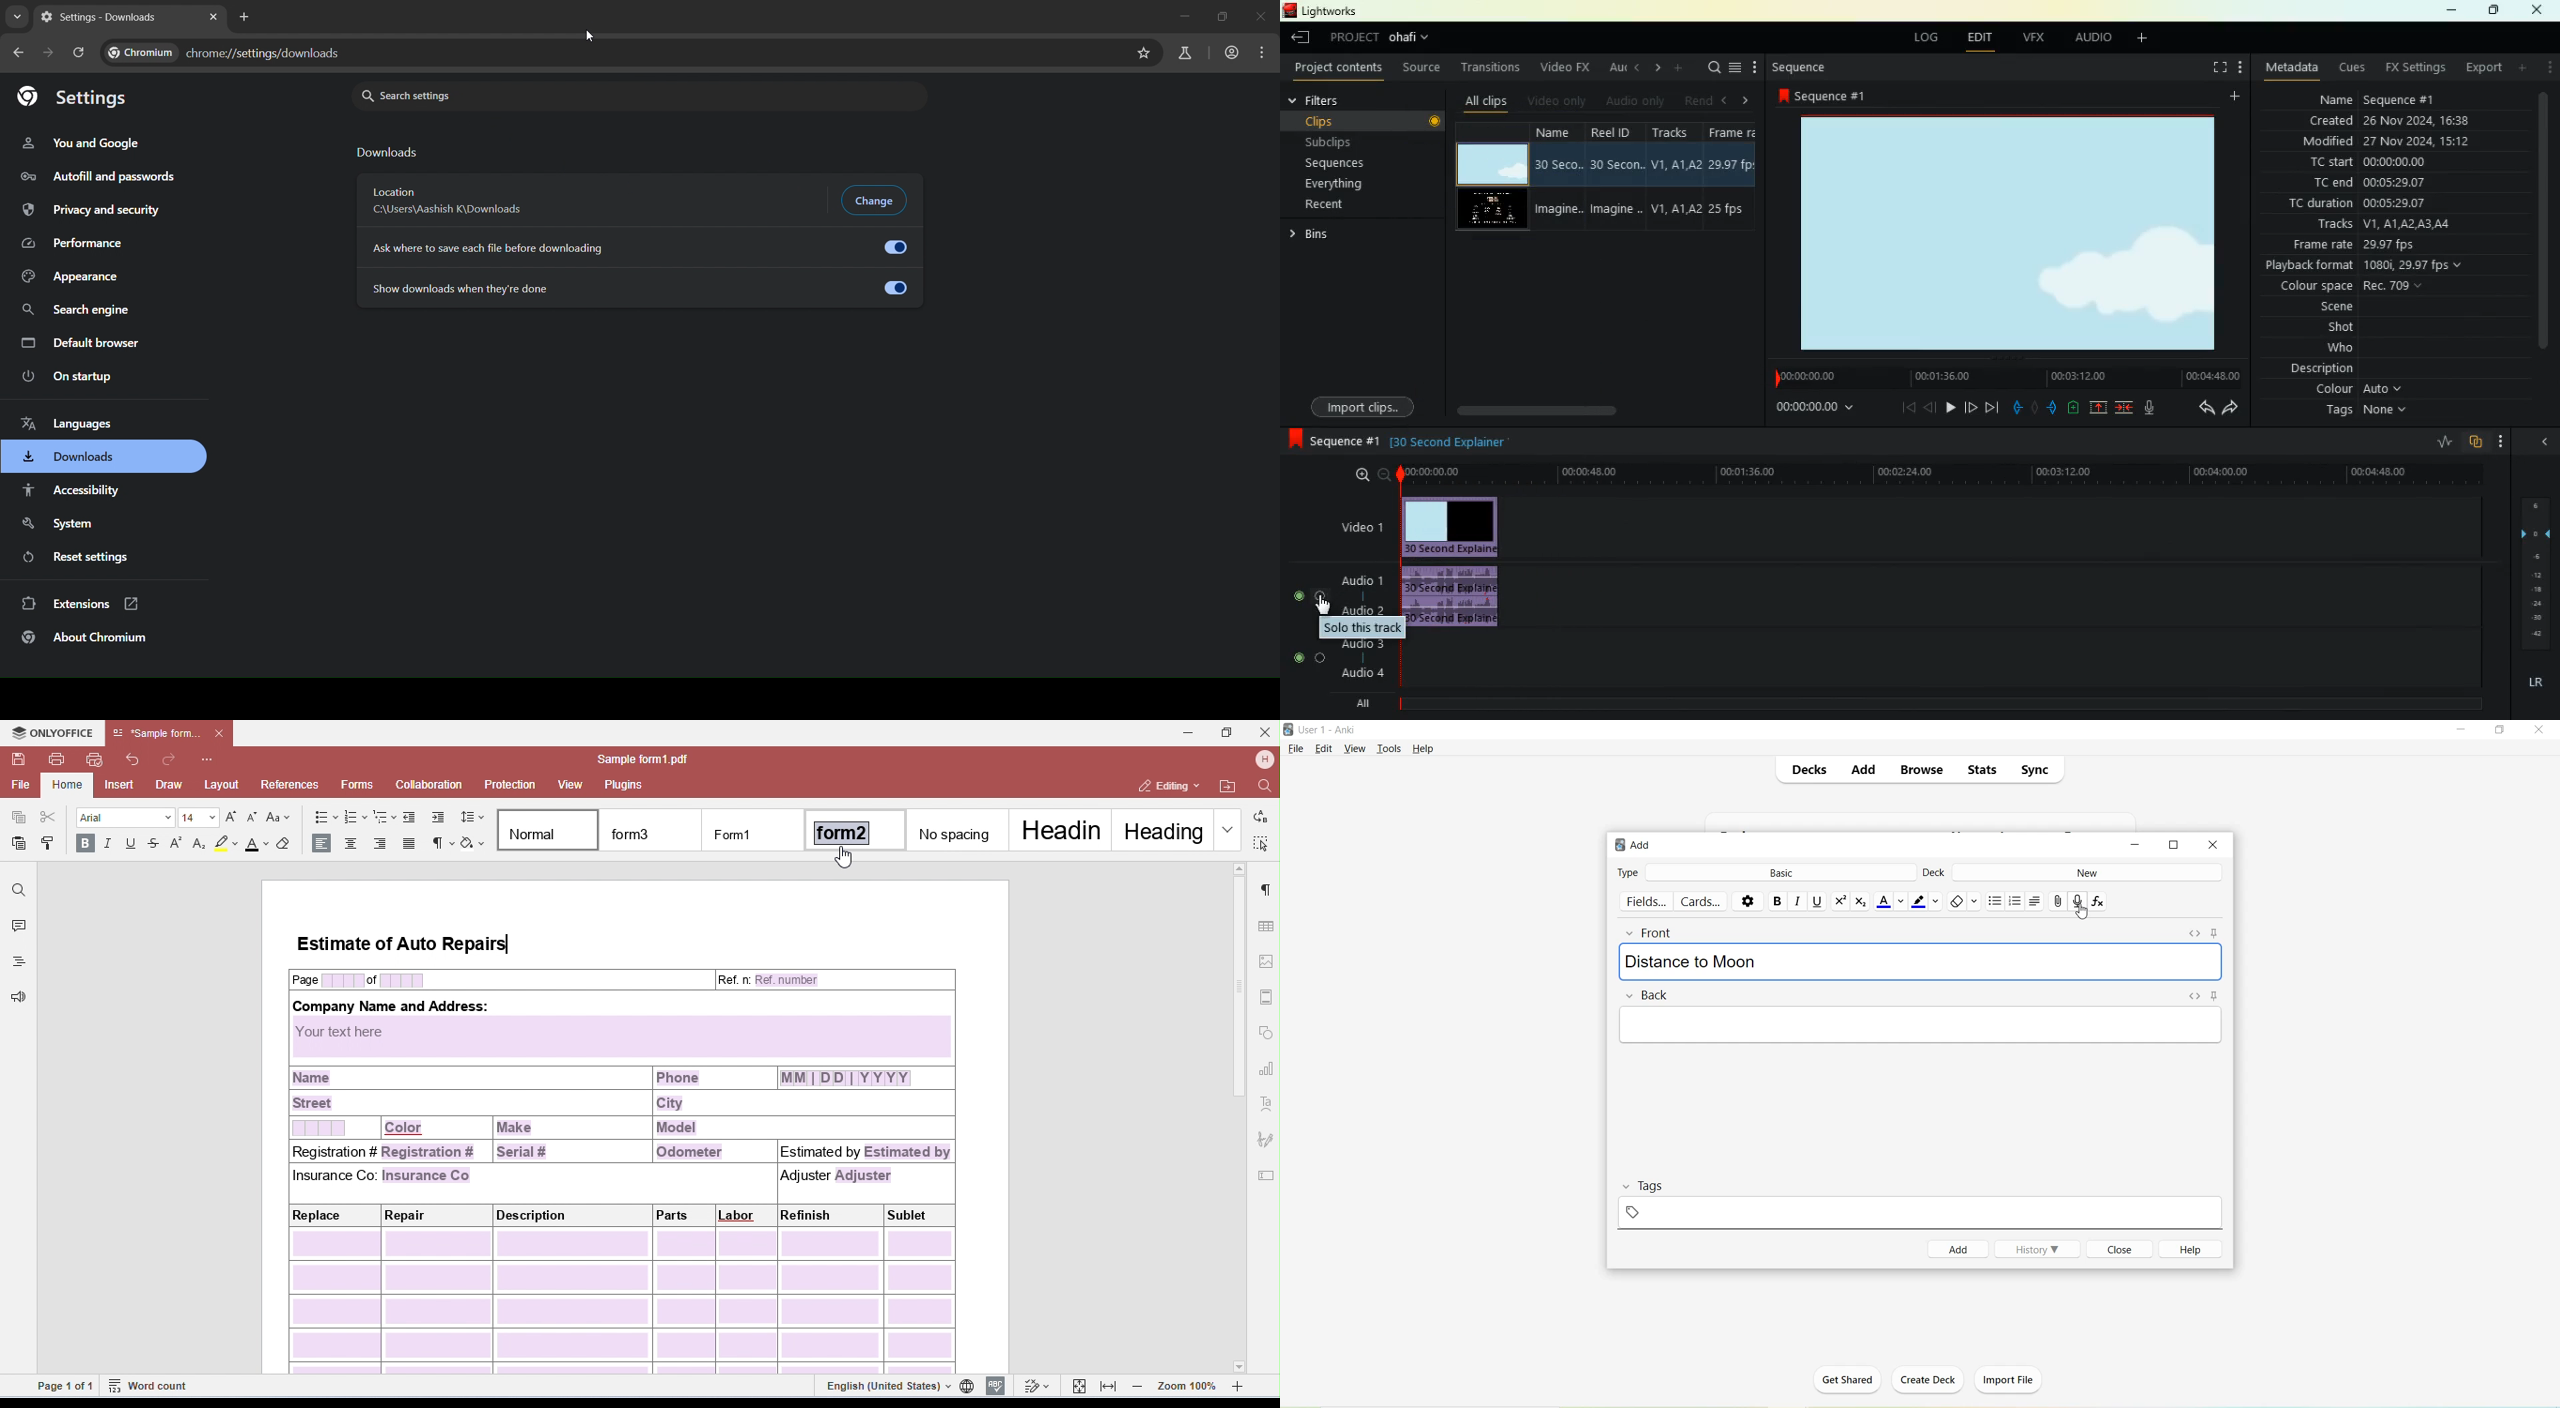 The image size is (2576, 1428). What do you see at coordinates (1747, 901) in the screenshot?
I see `Options` at bounding box center [1747, 901].